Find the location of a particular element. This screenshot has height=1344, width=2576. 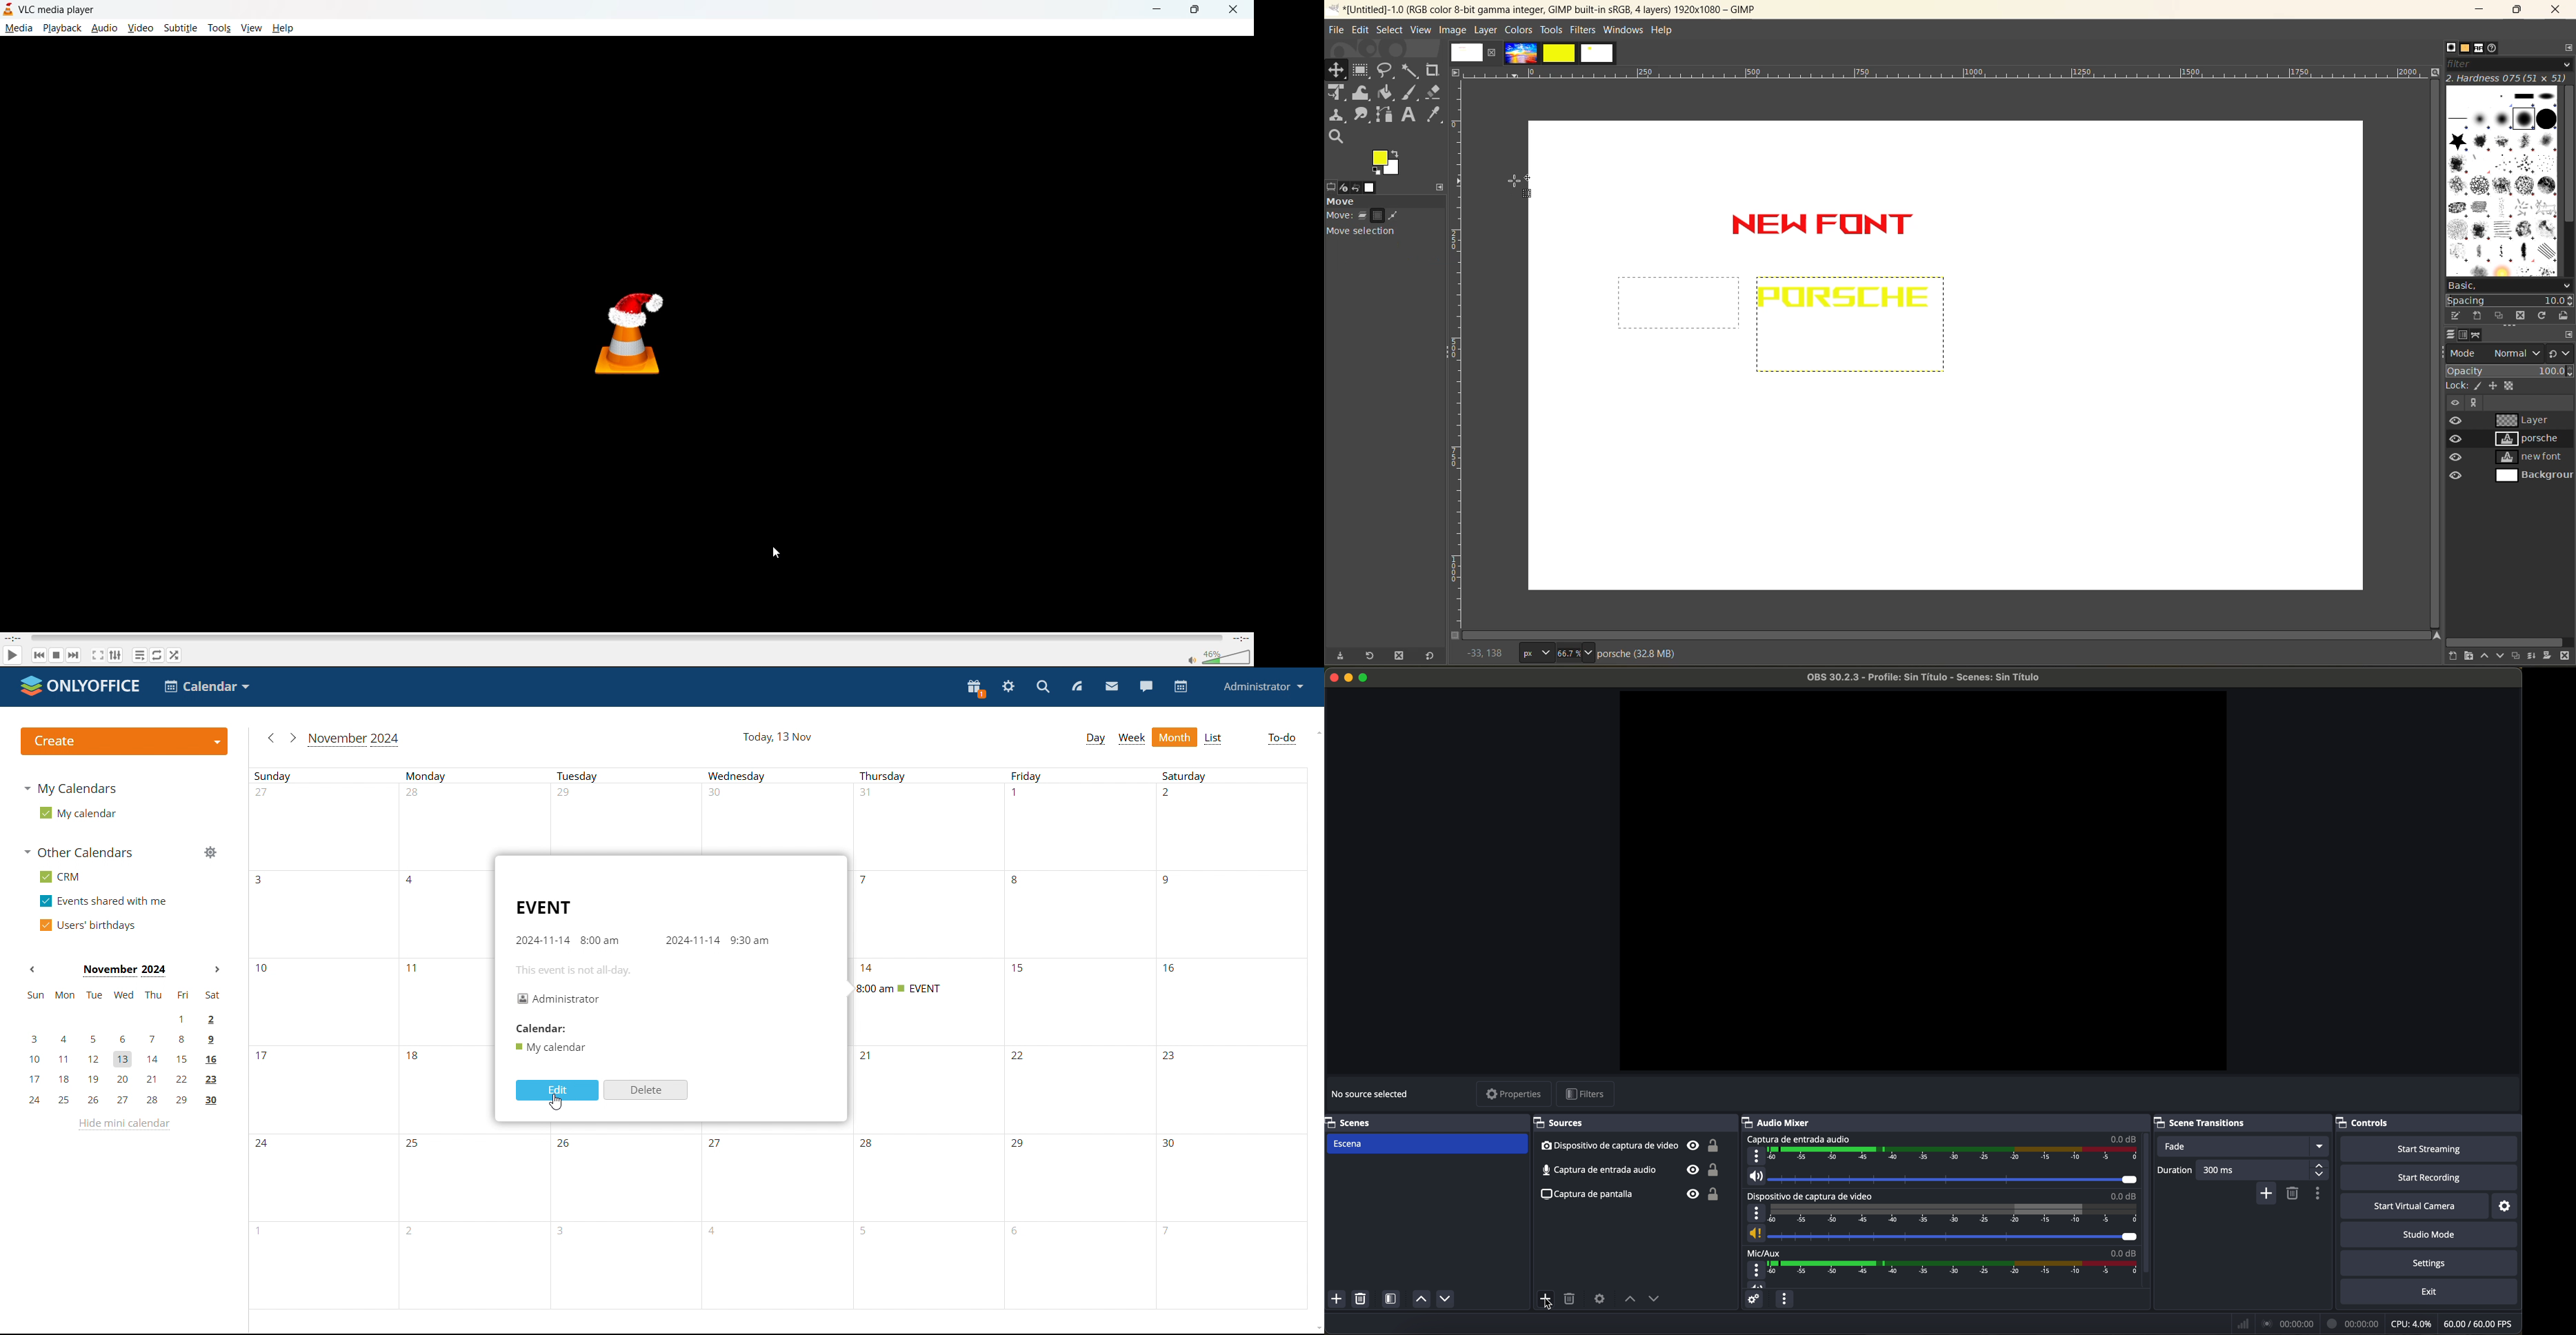

more options is located at coordinates (1757, 1270).